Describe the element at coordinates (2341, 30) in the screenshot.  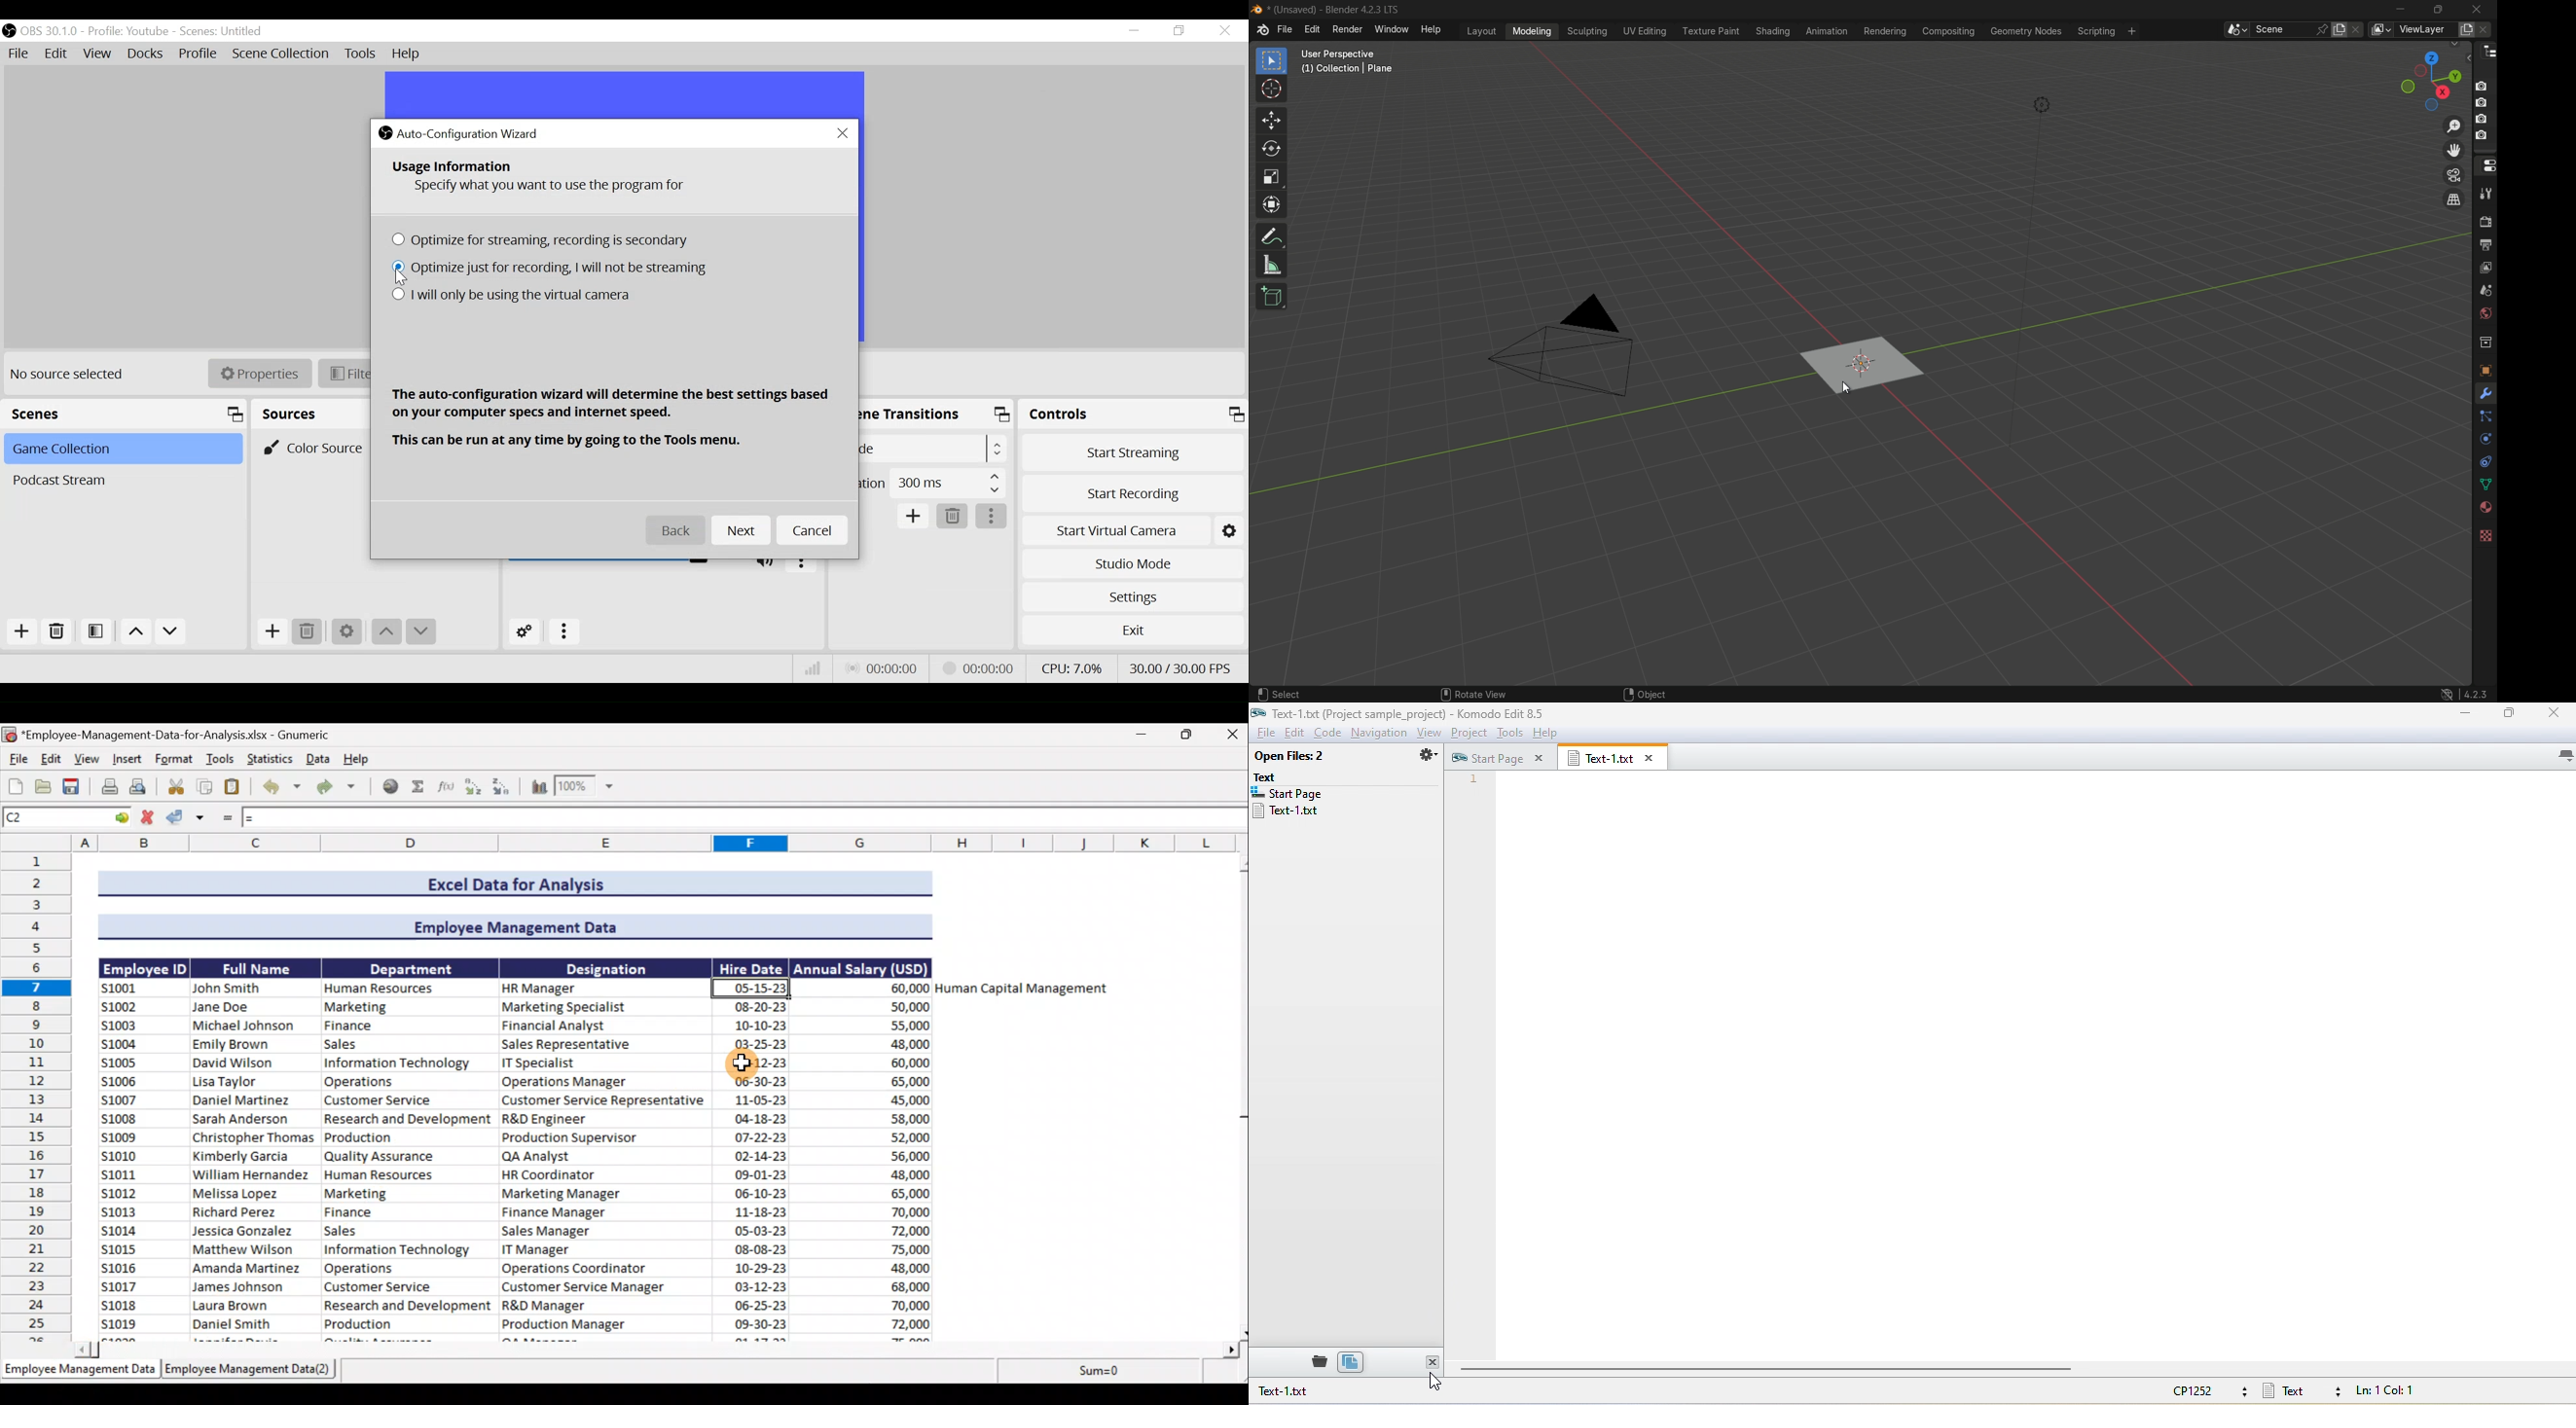
I see `new scene` at that location.